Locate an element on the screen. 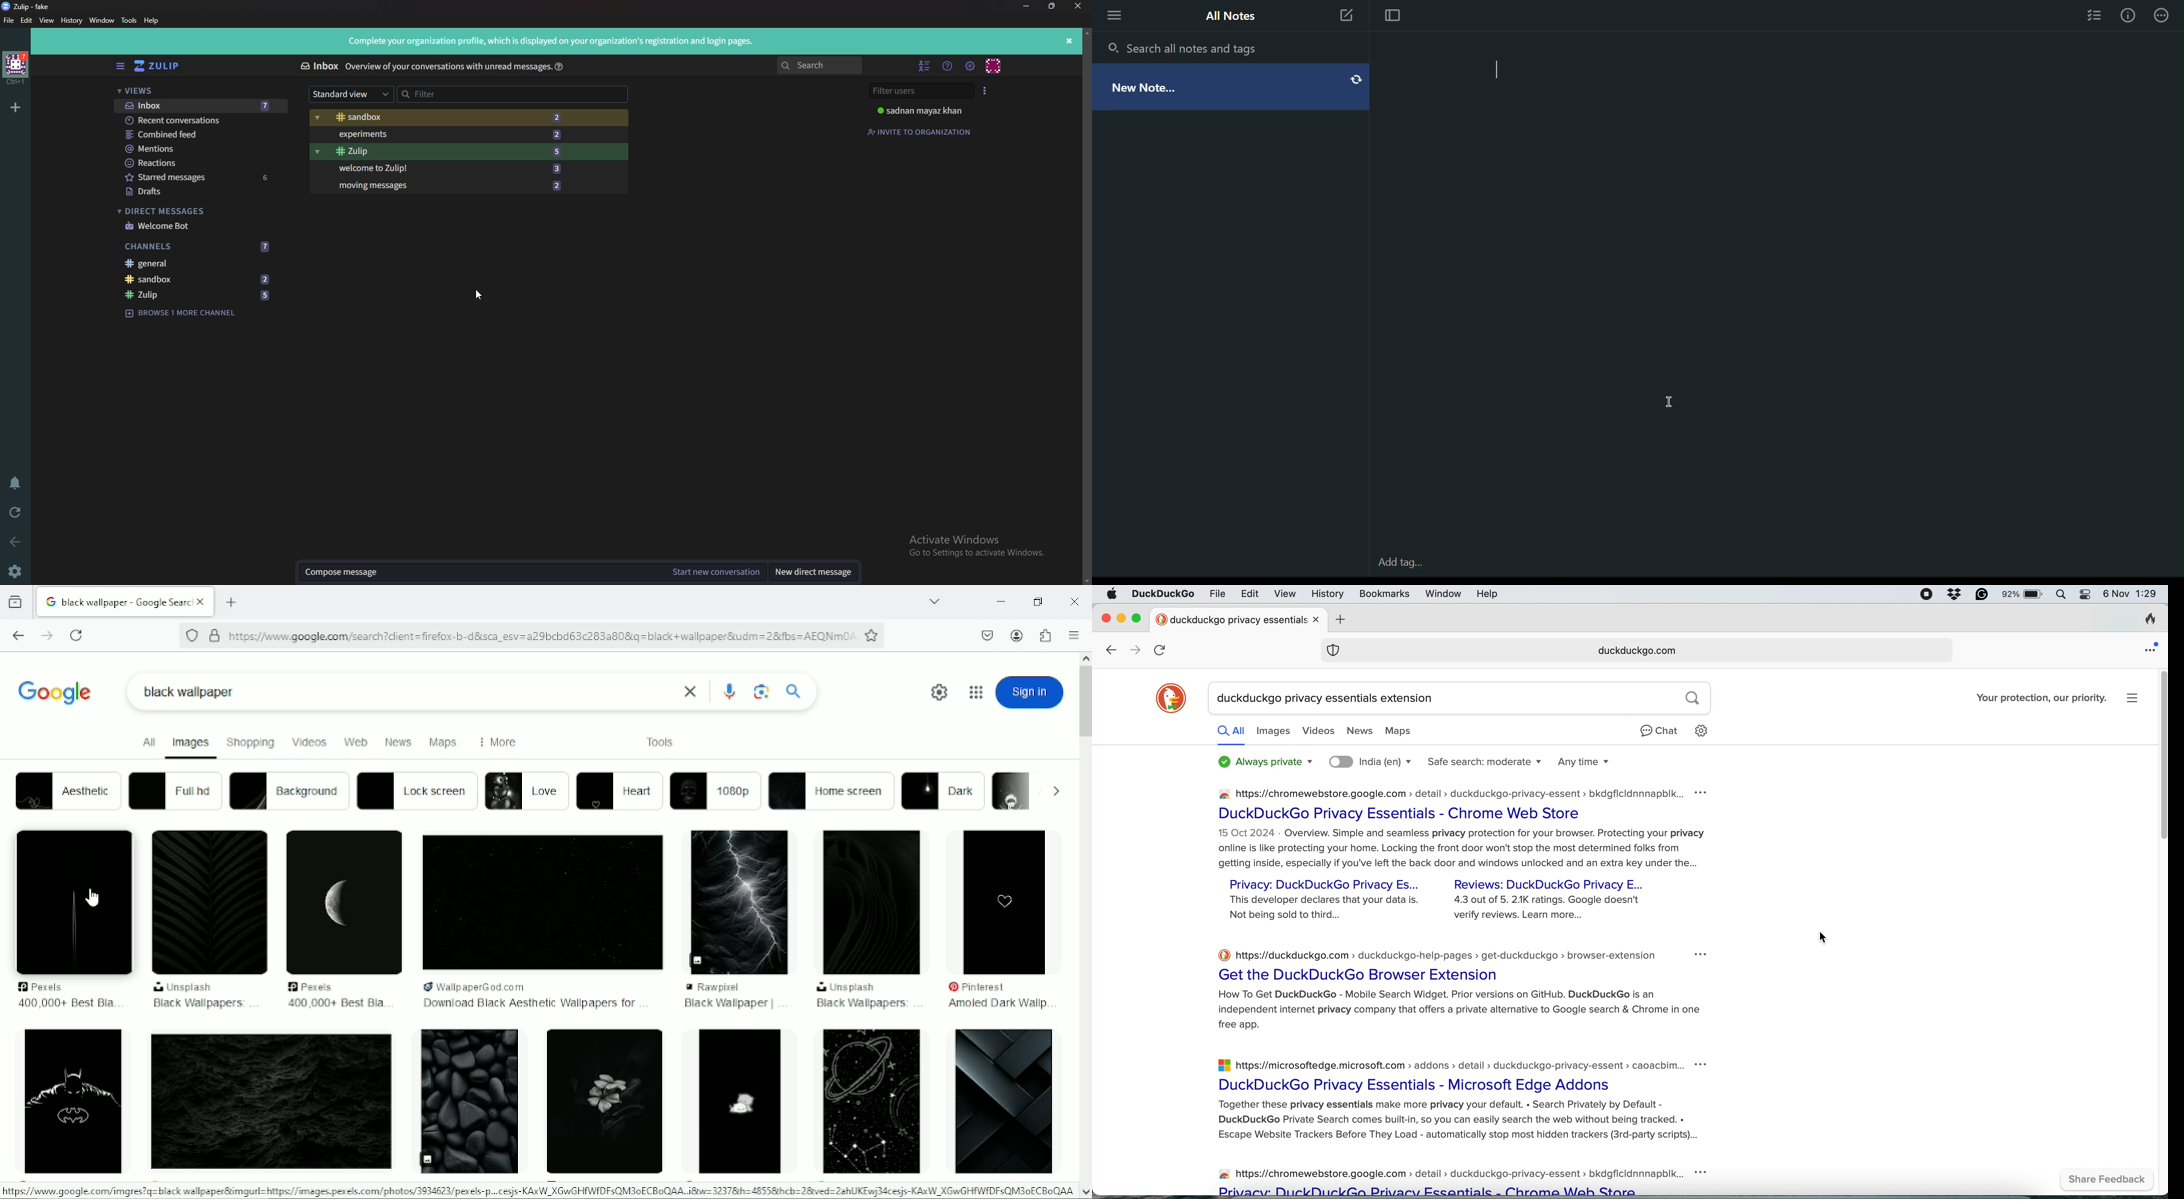  Reactions is located at coordinates (202, 164).